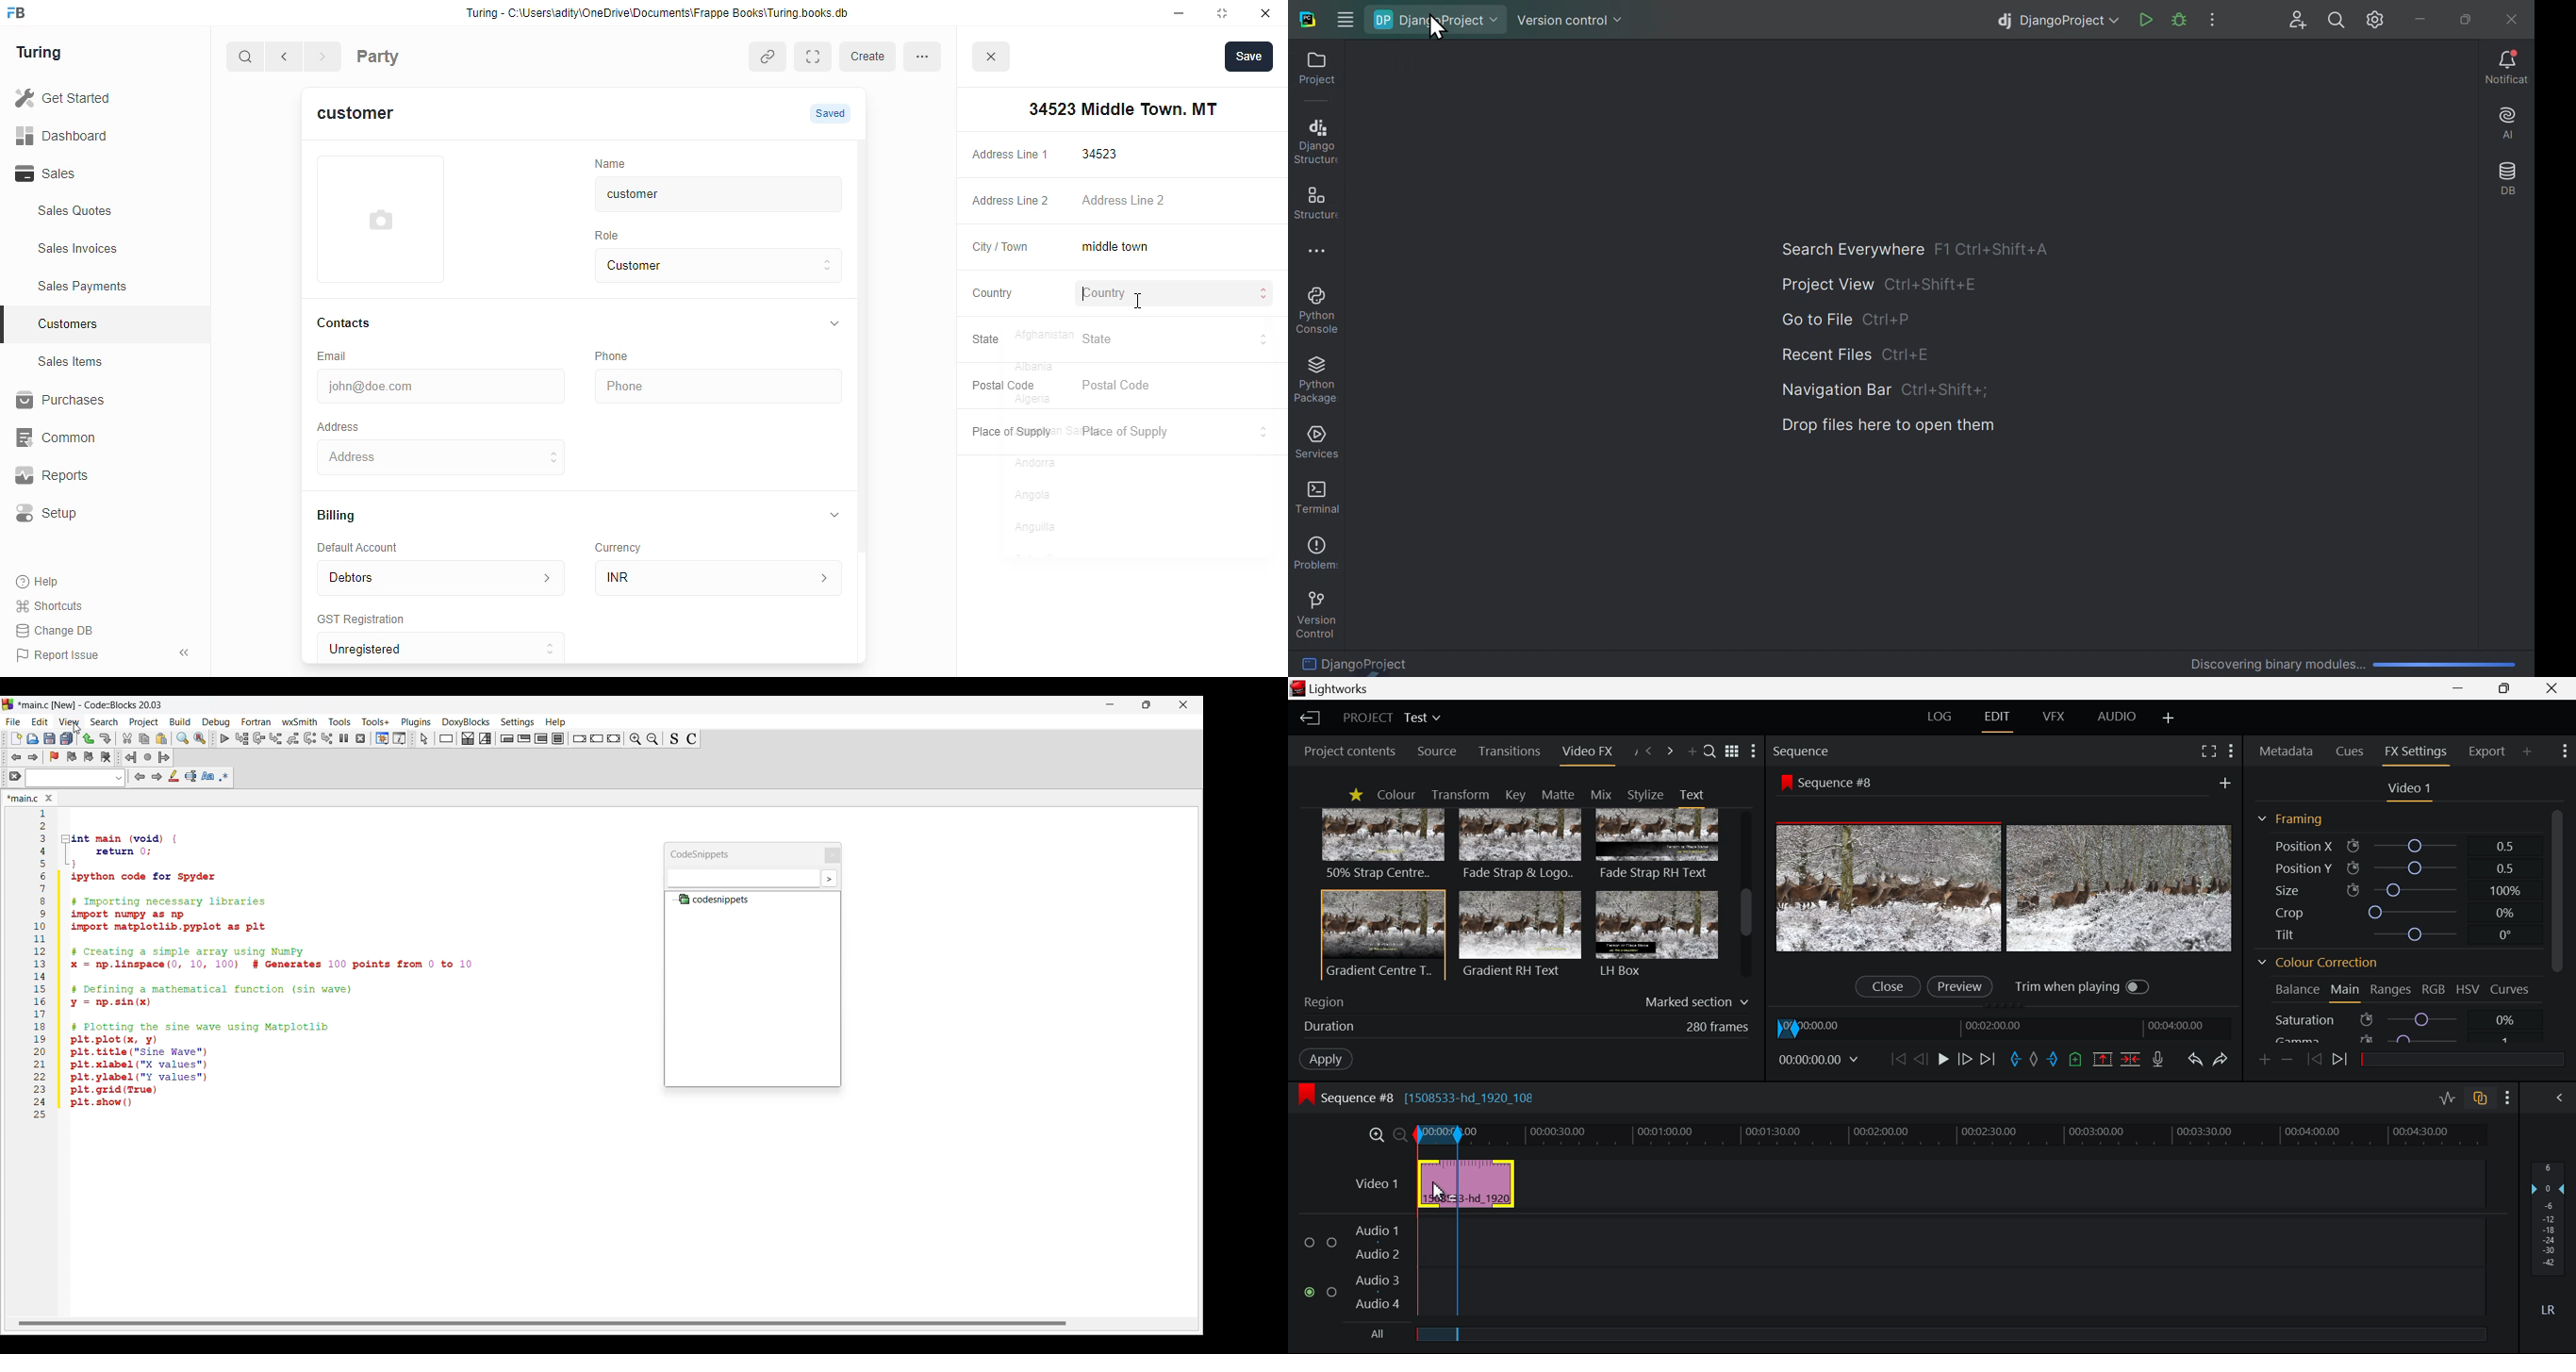  I want to click on Region, so click(1527, 999).